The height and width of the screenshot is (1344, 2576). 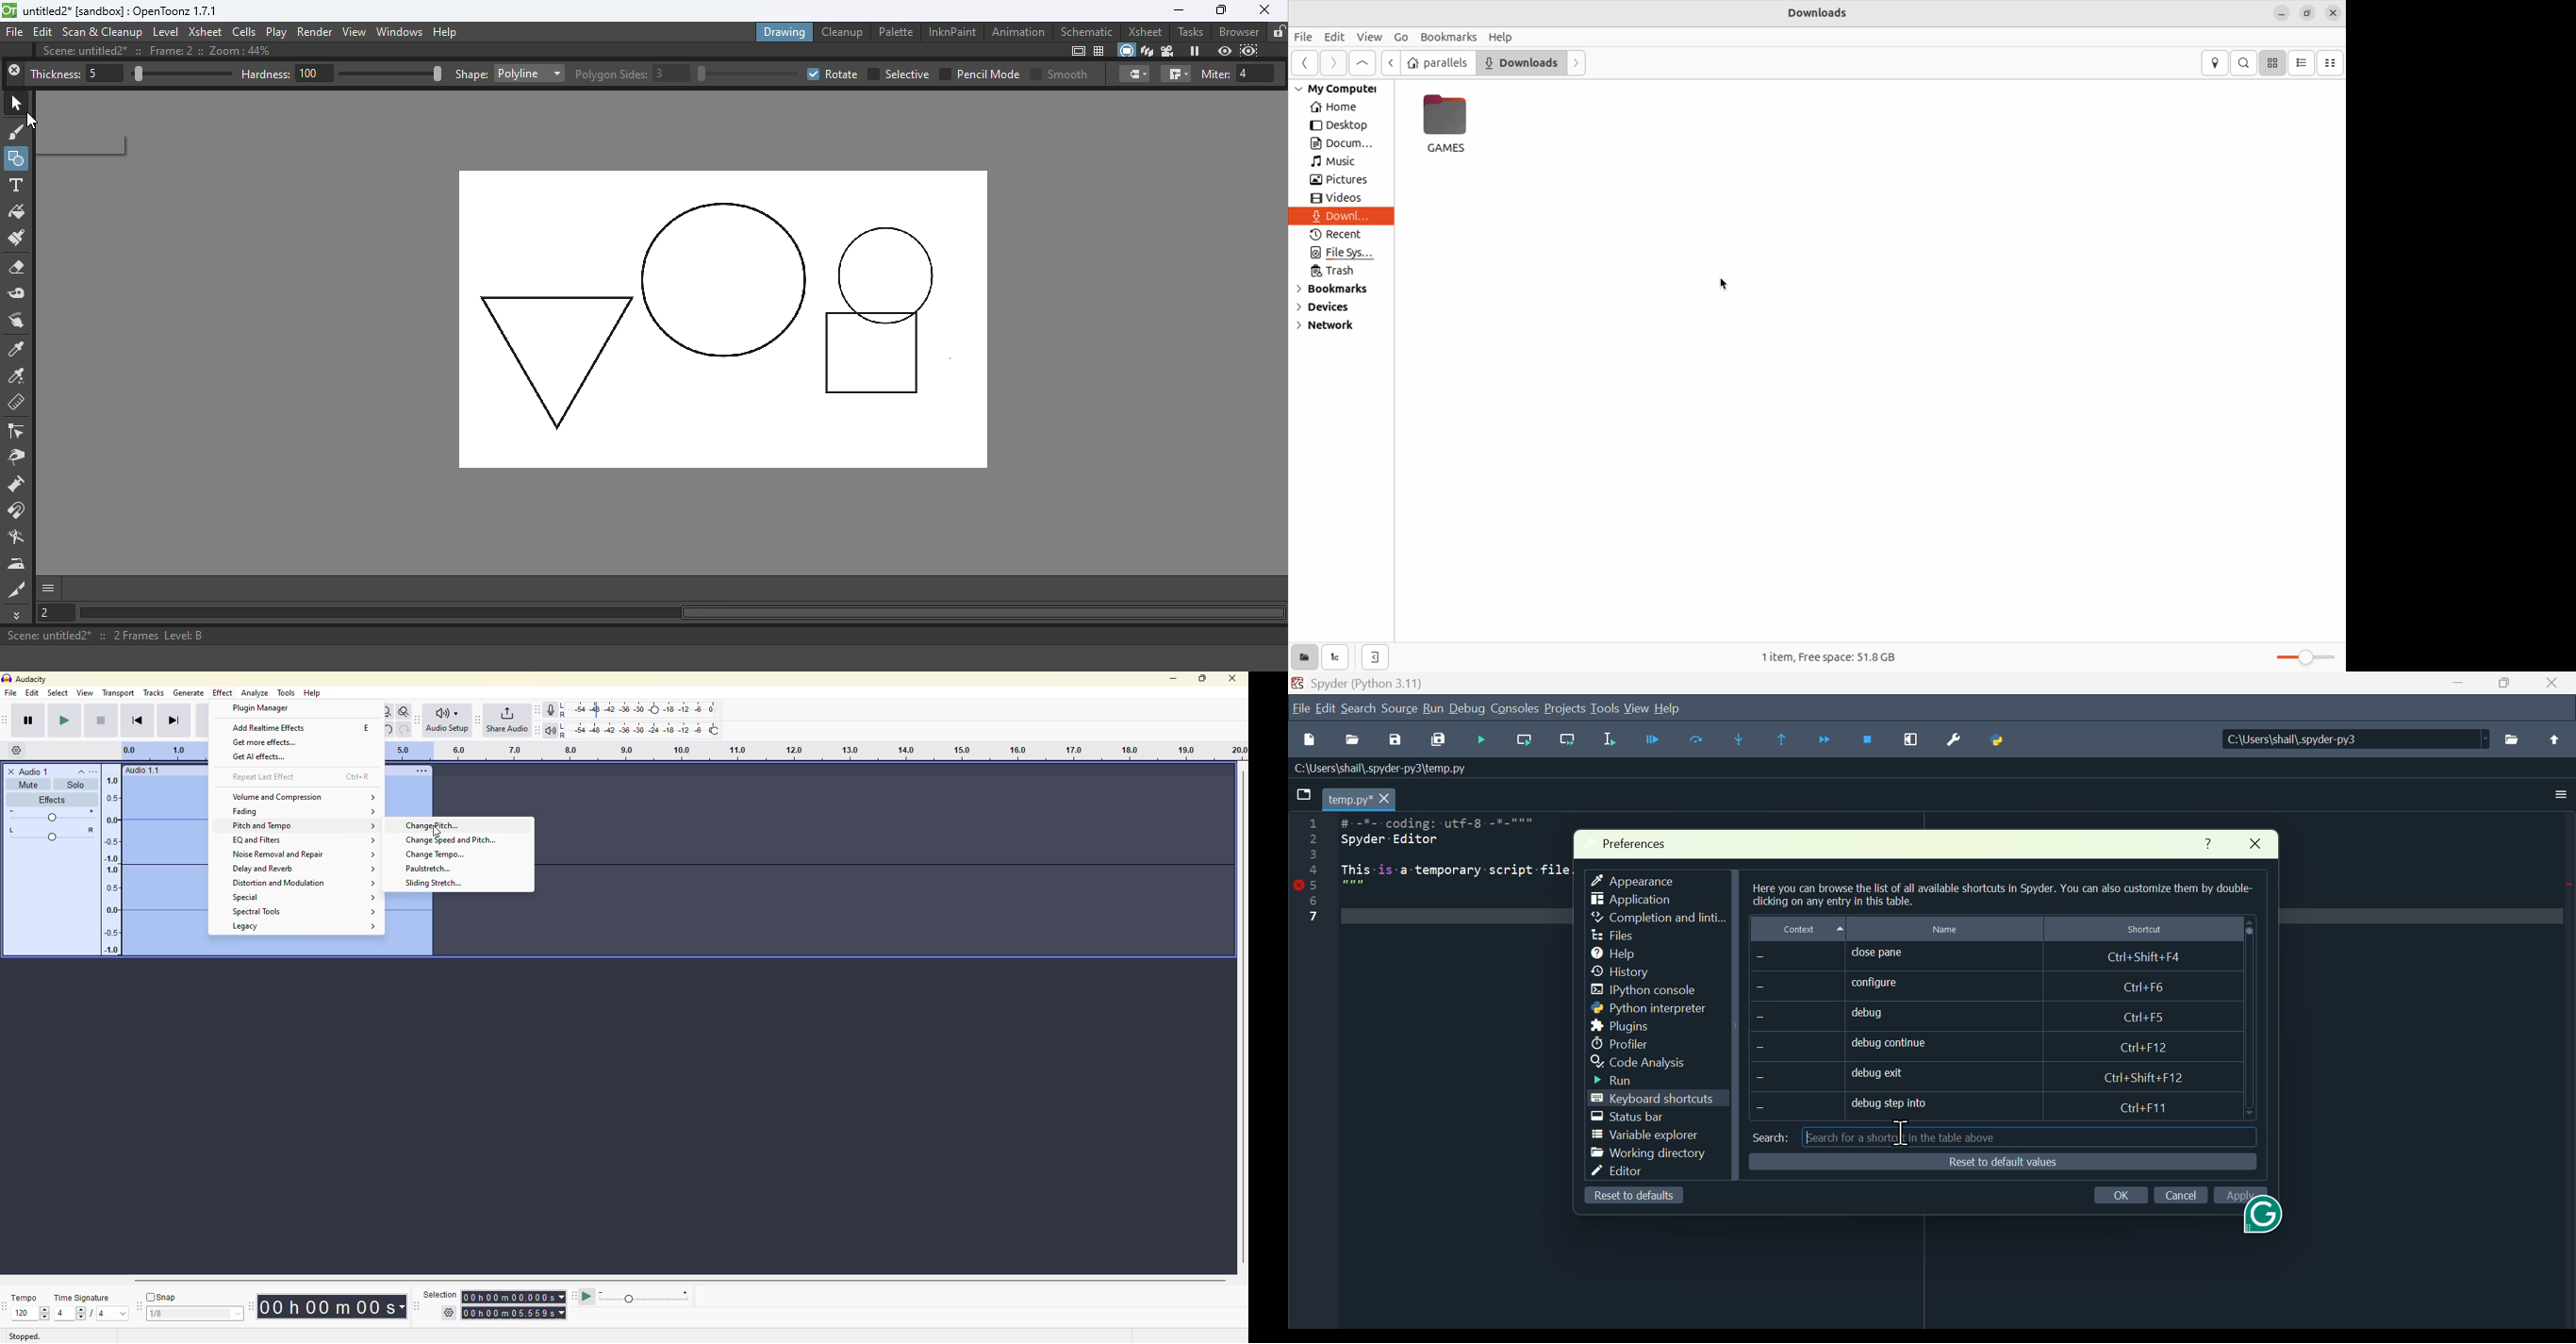 What do you see at coordinates (1962, 1041) in the screenshot?
I see `debug continue` at bounding box center [1962, 1041].